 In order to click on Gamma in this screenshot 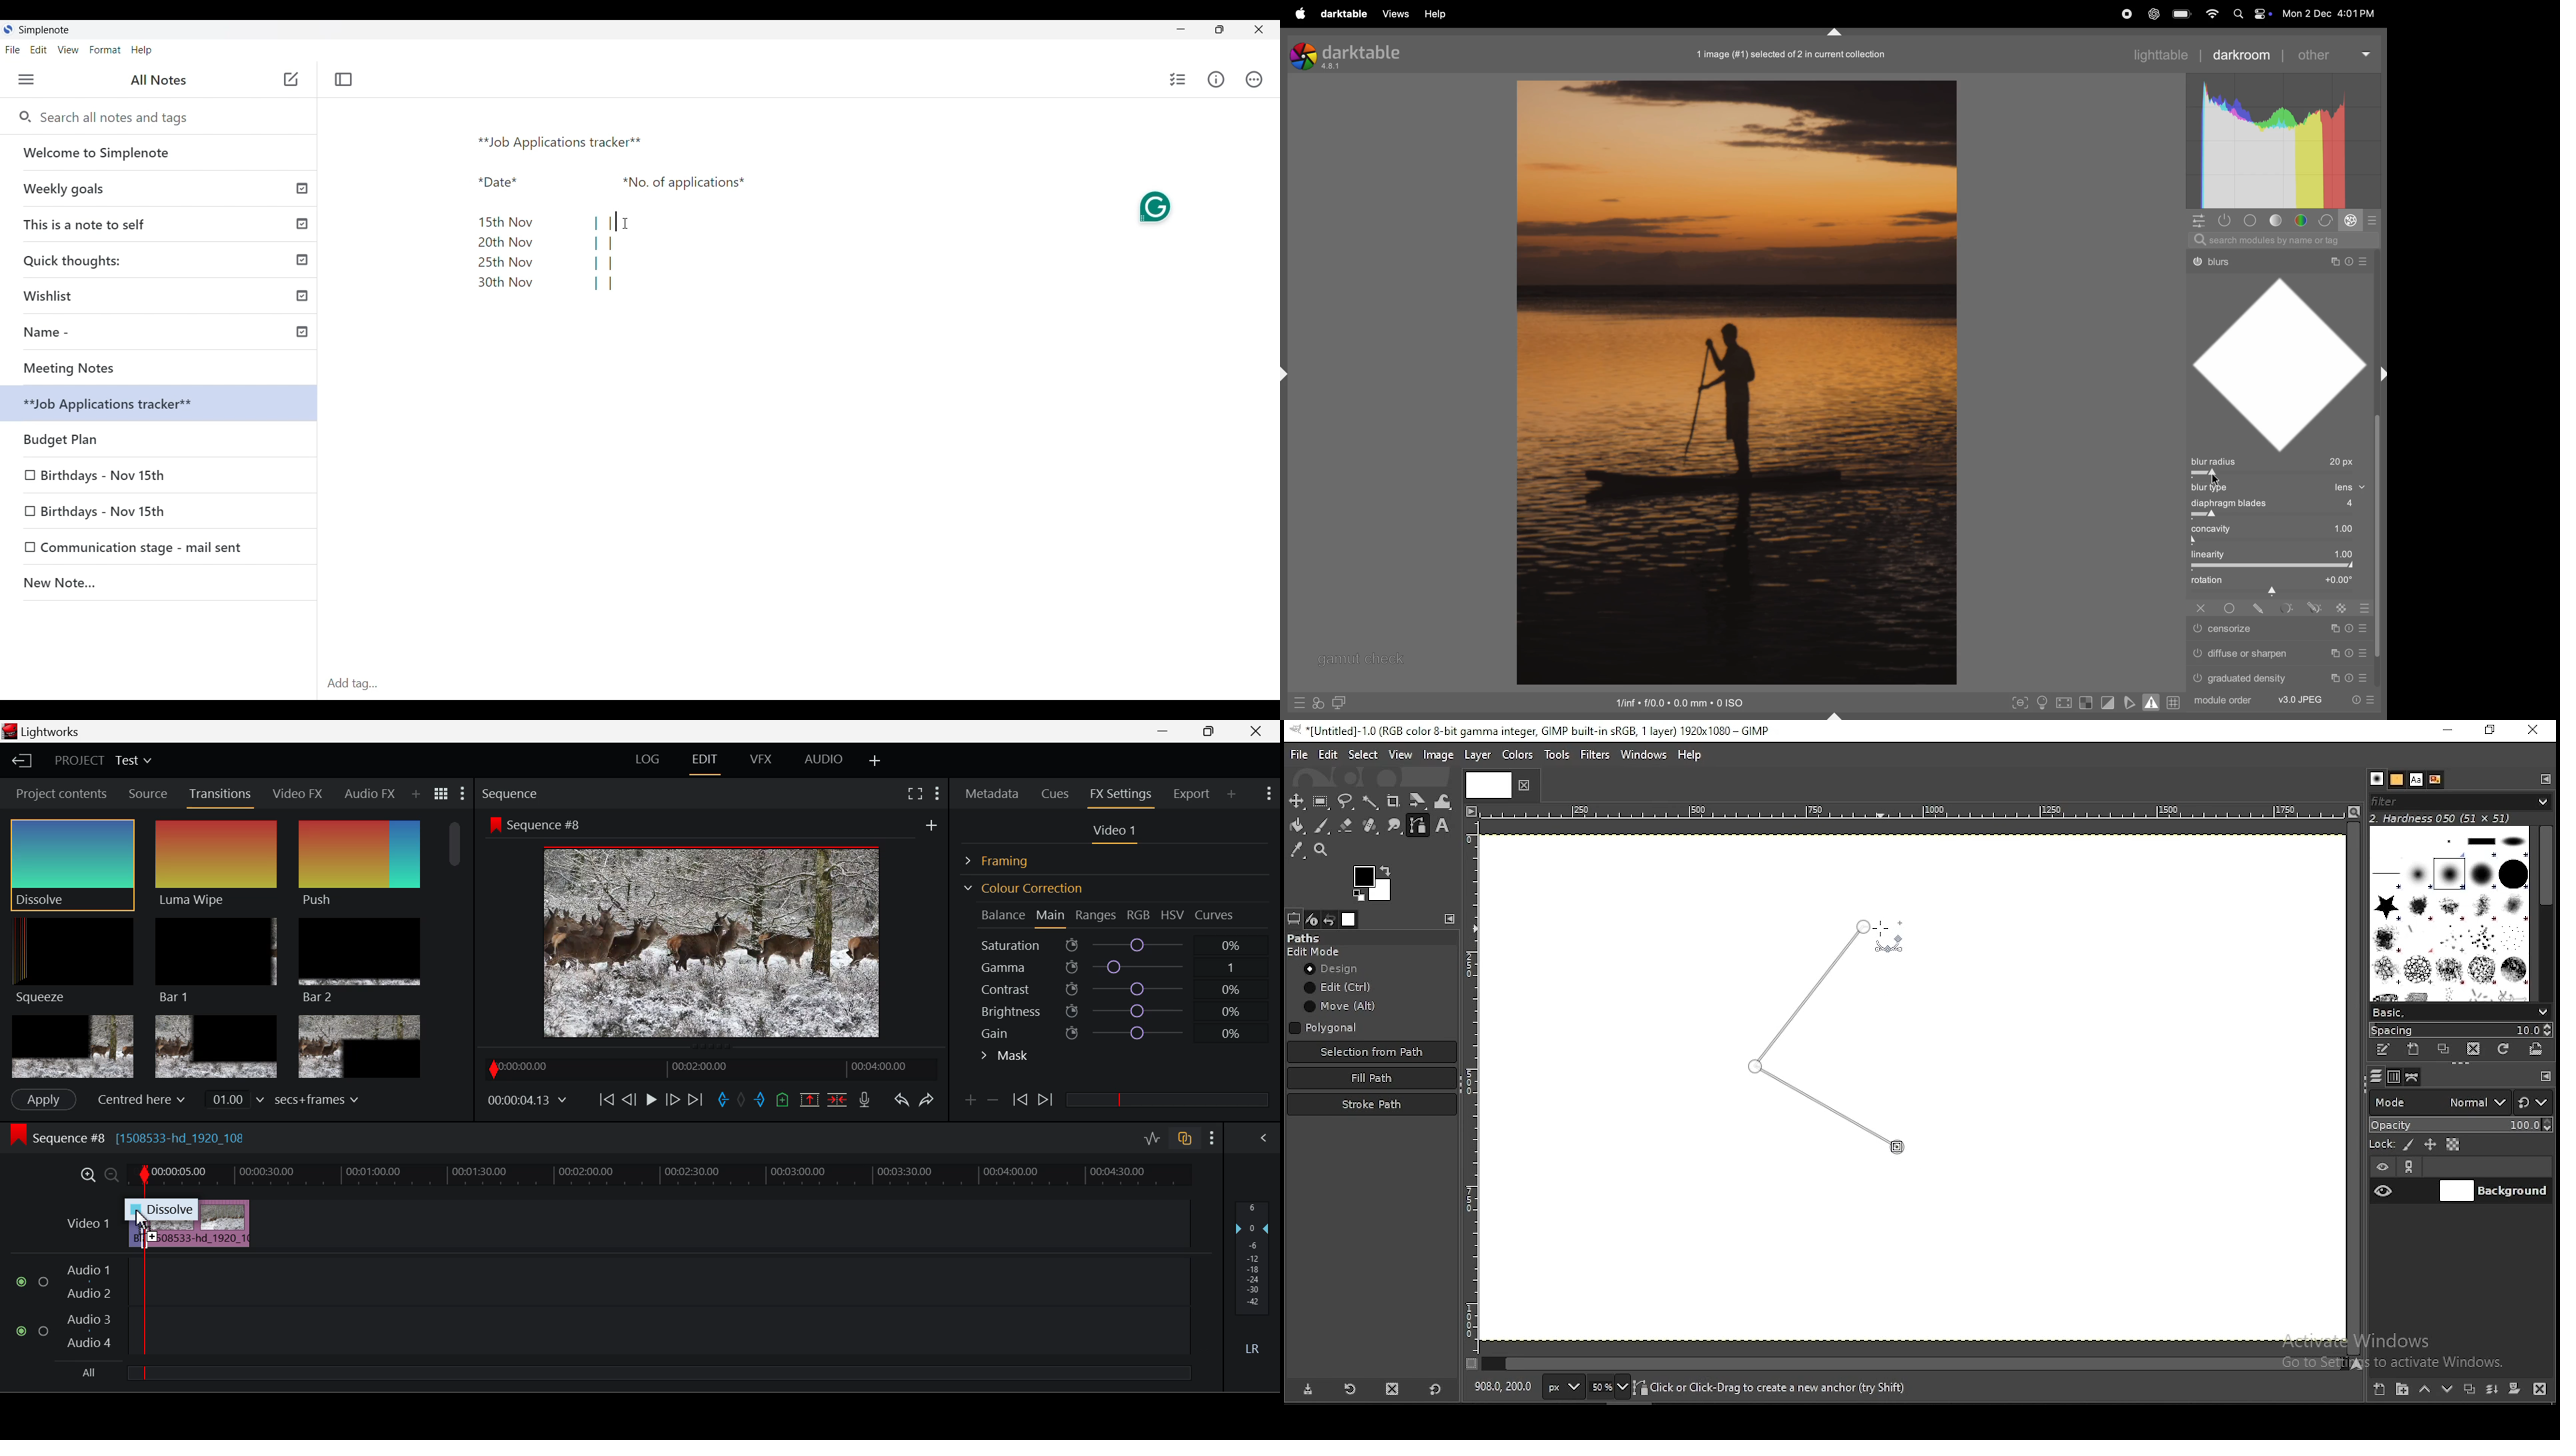, I will do `click(1117, 967)`.